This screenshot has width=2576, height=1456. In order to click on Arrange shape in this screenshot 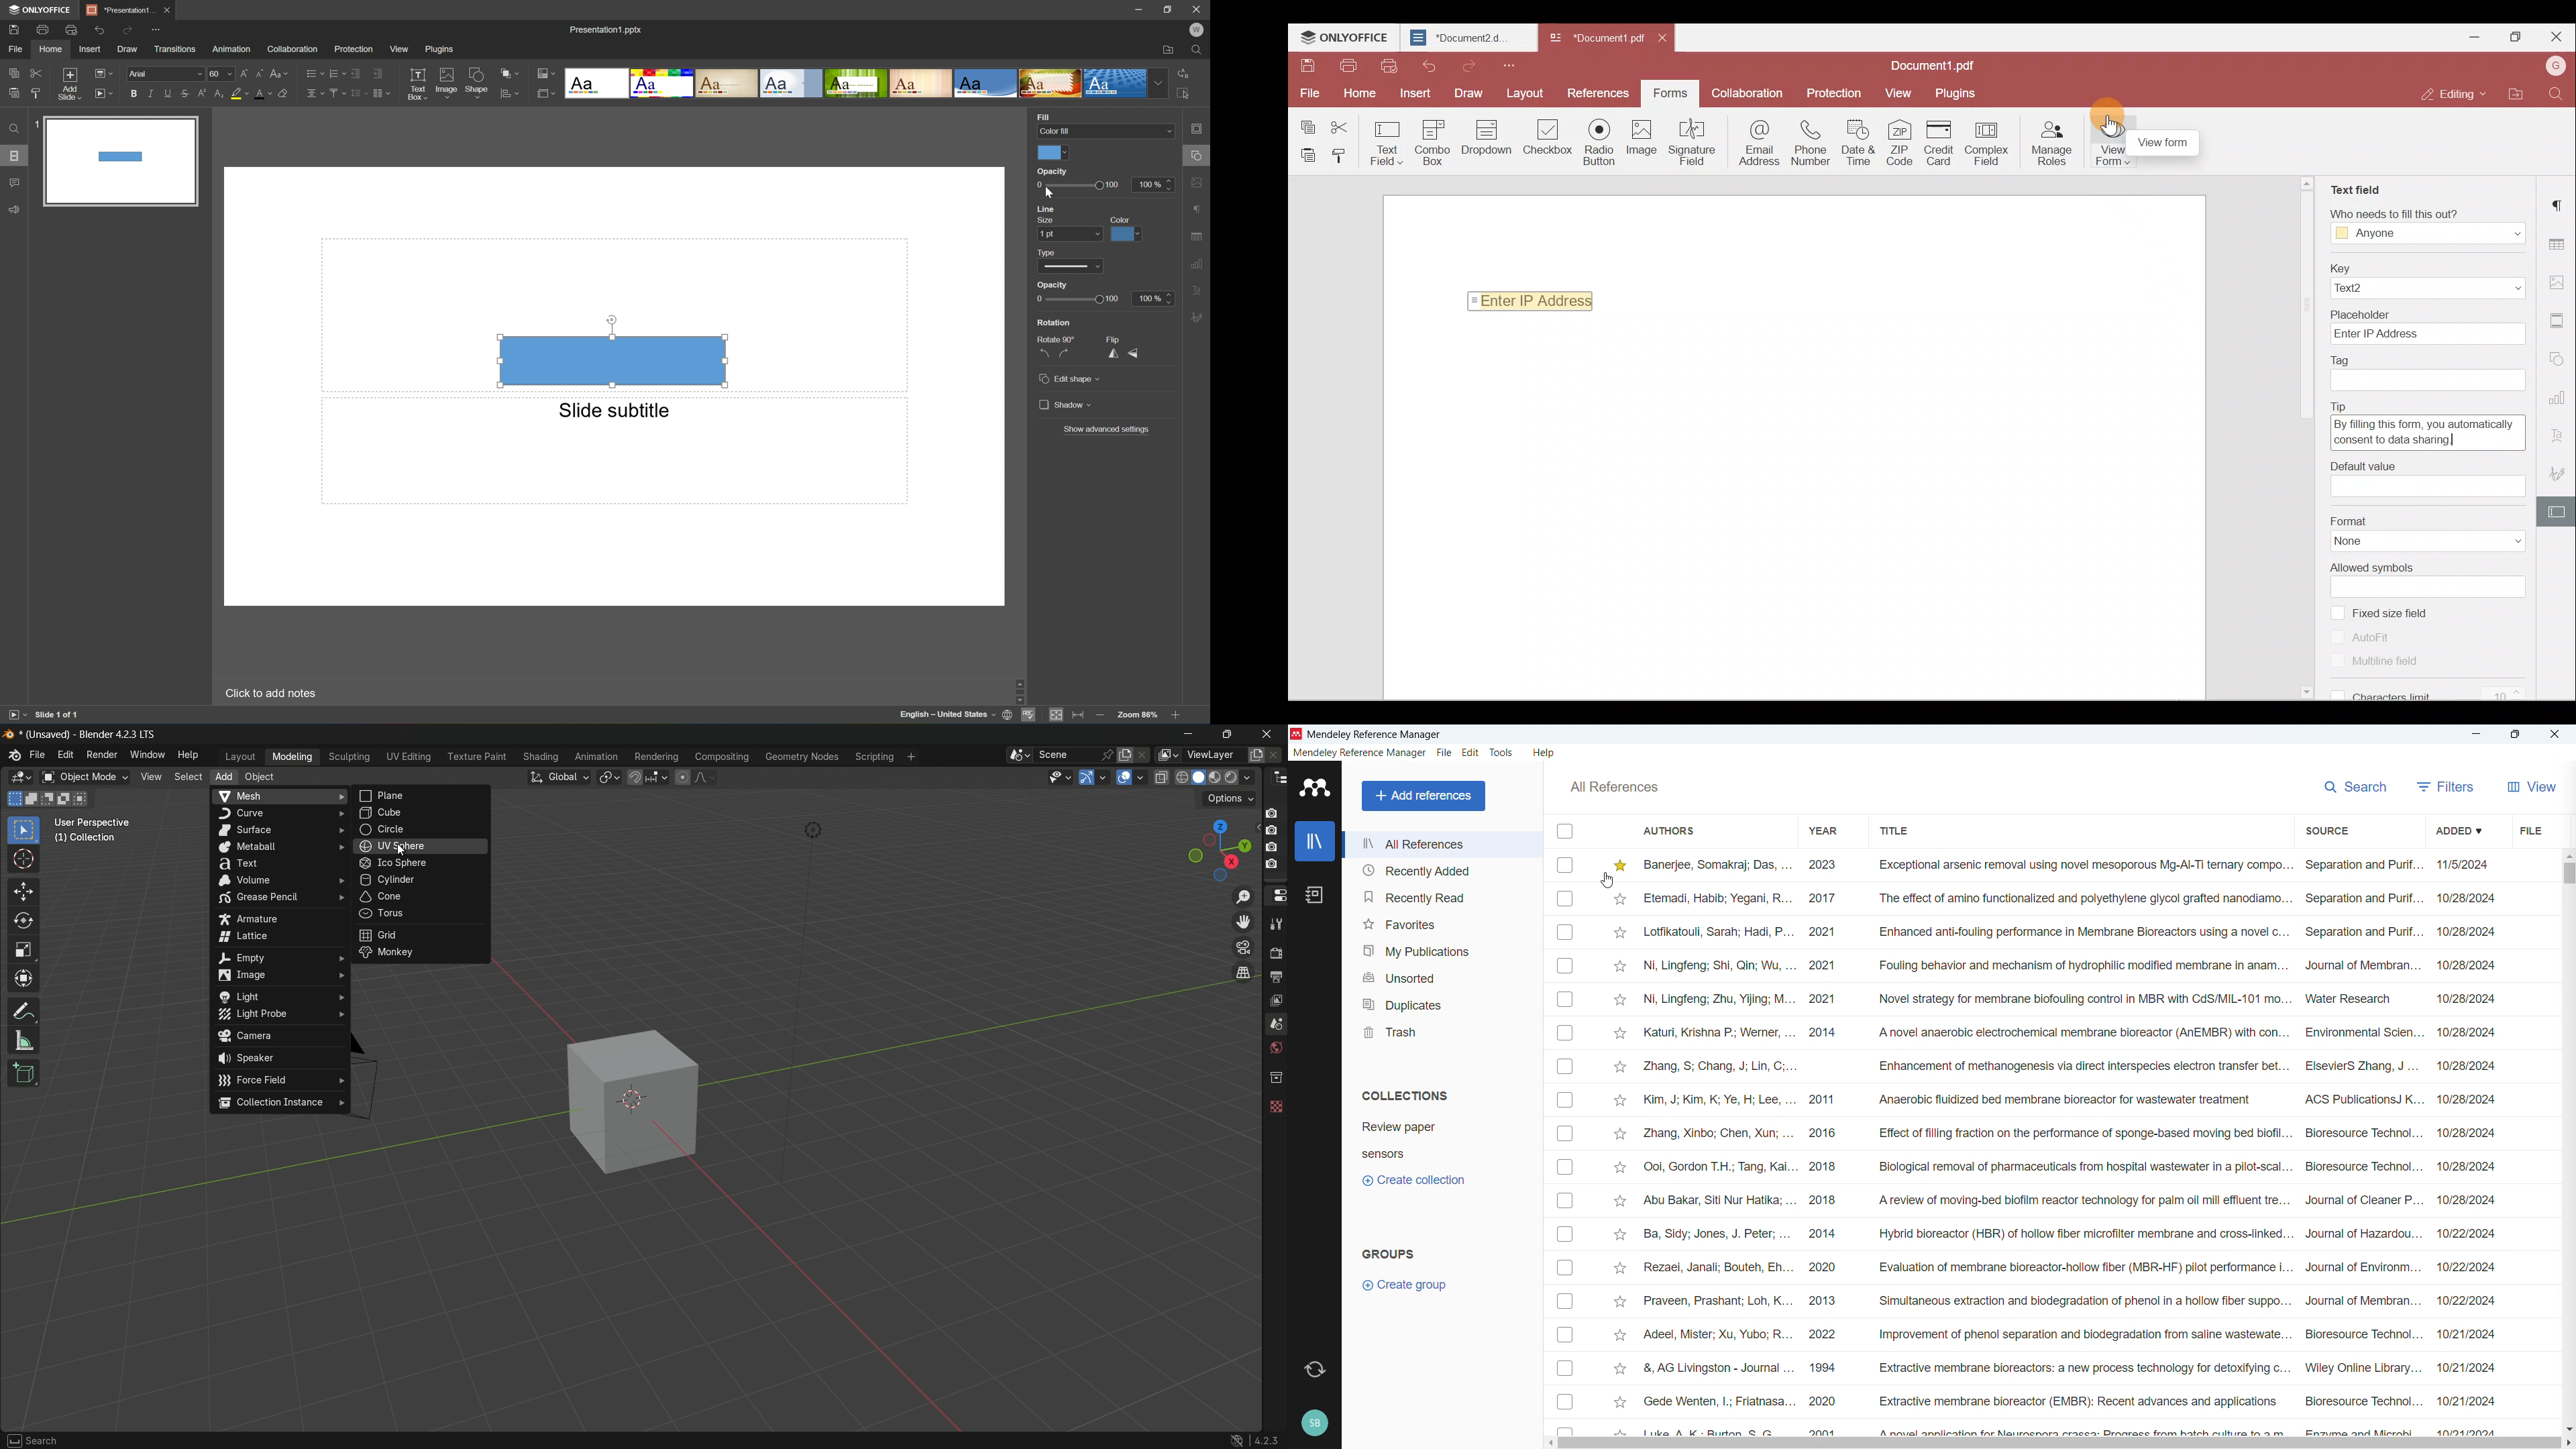, I will do `click(509, 74)`.